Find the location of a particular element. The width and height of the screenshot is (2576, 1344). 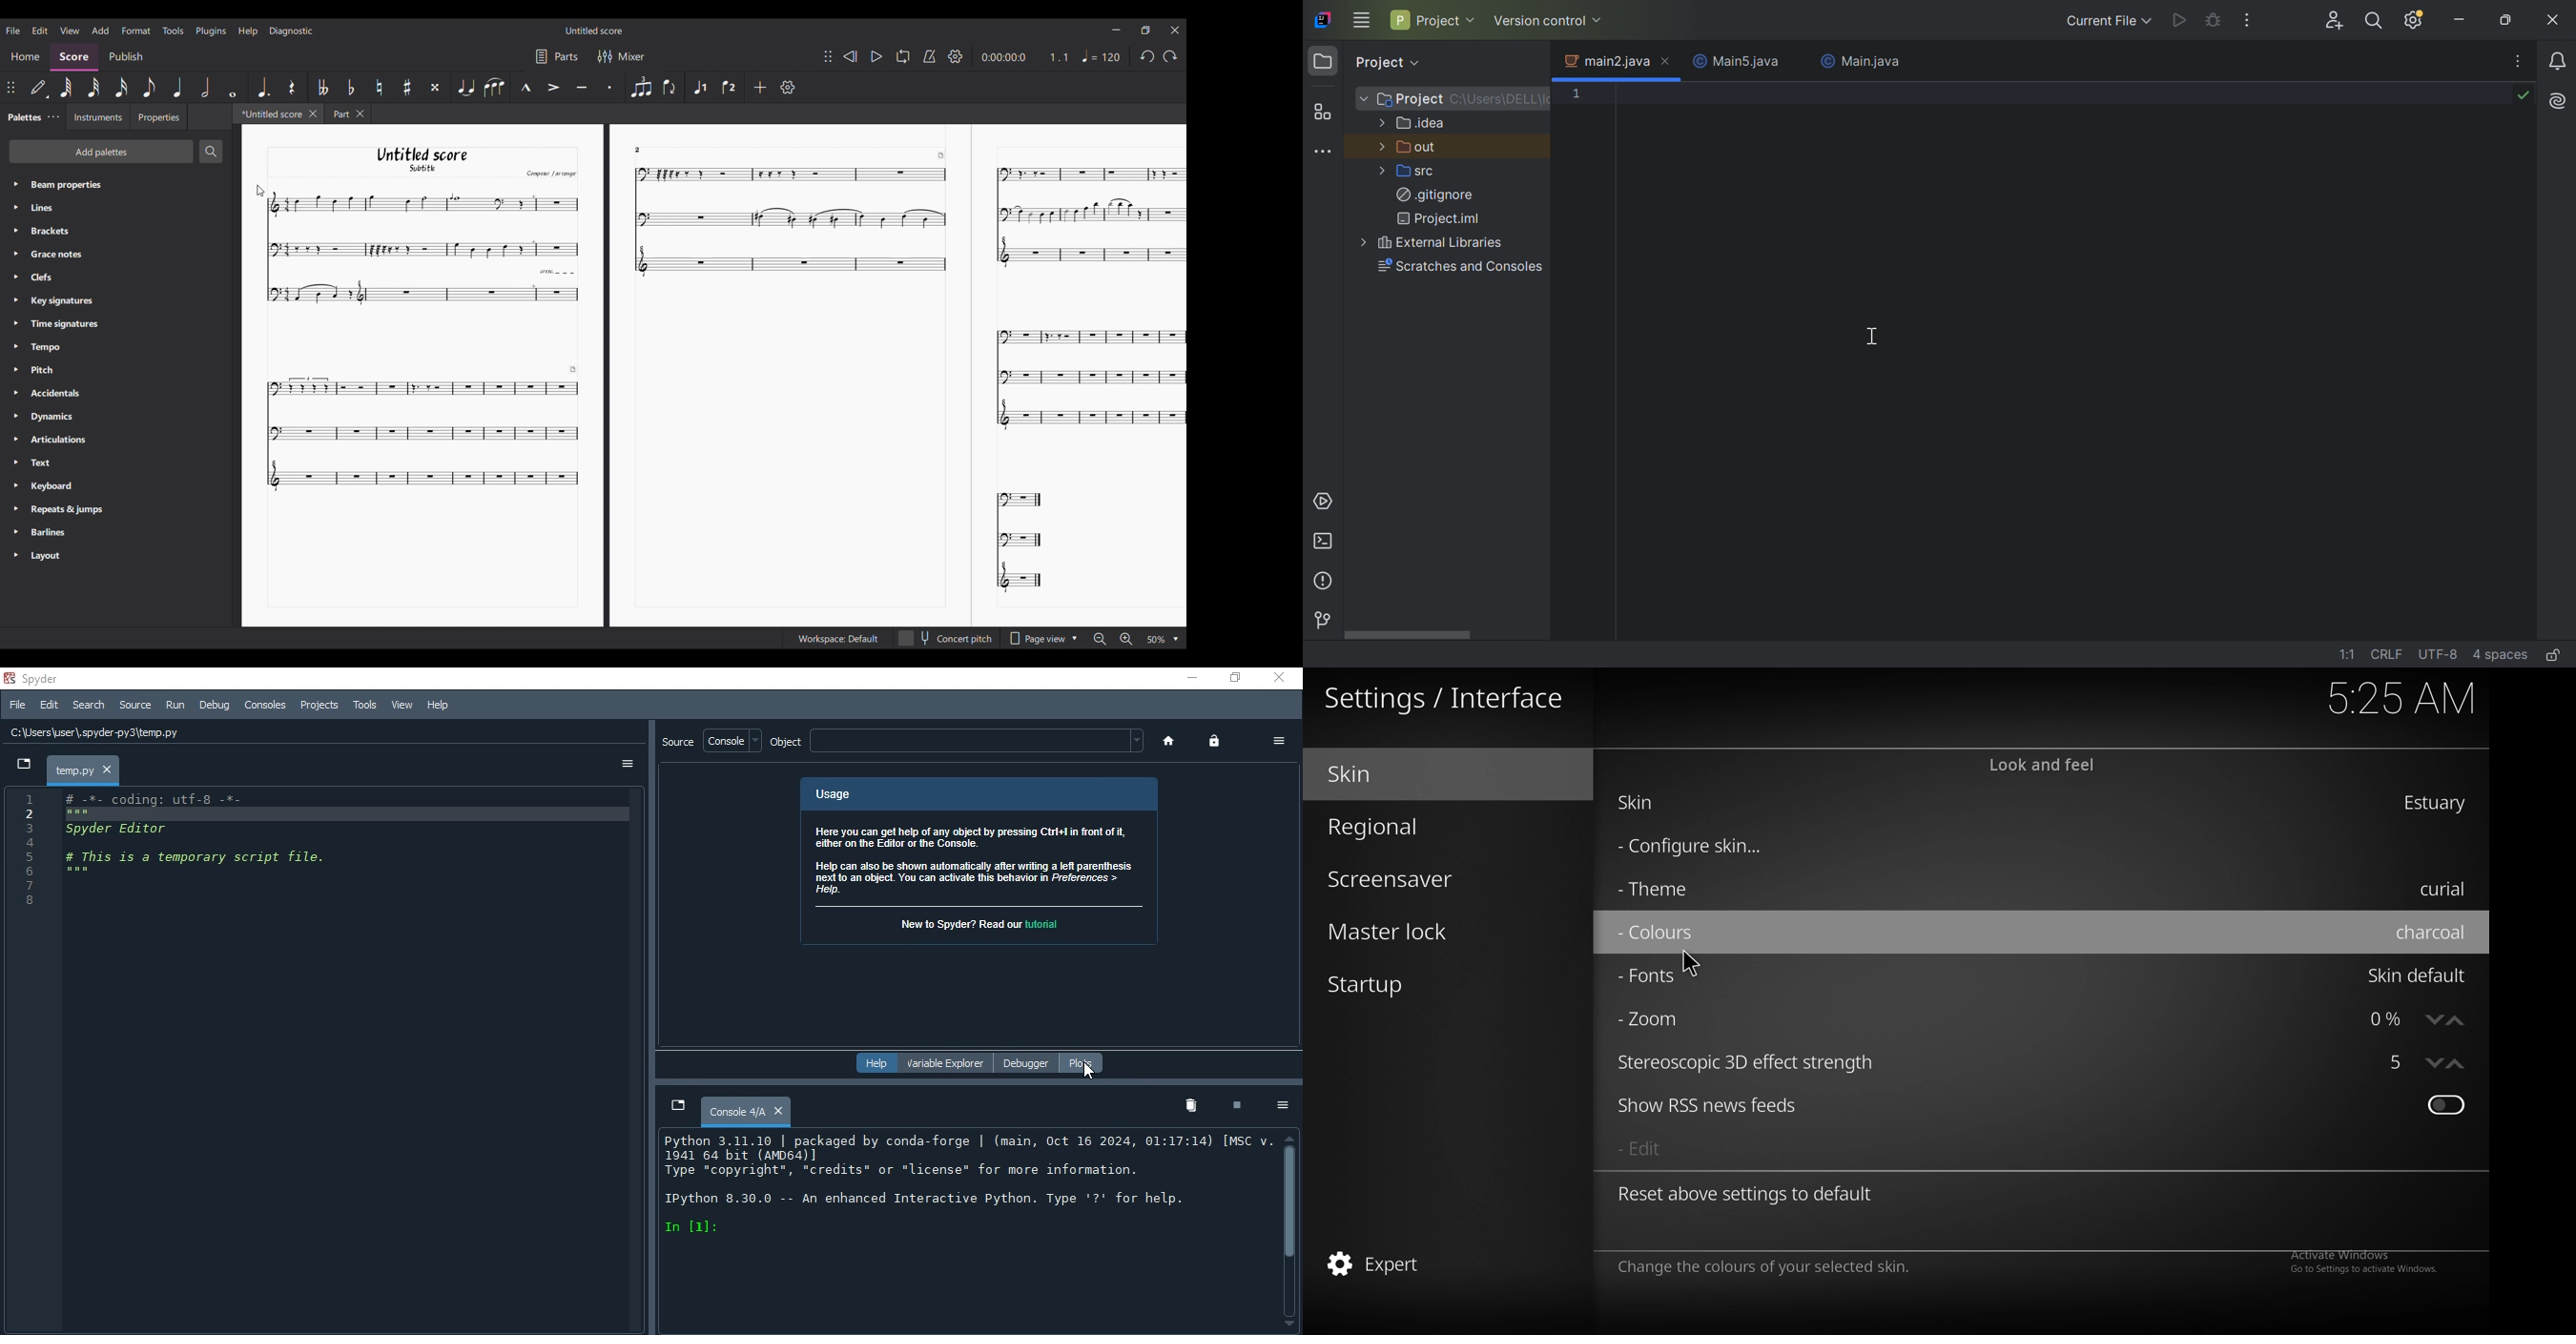

Layout is located at coordinates (49, 556).